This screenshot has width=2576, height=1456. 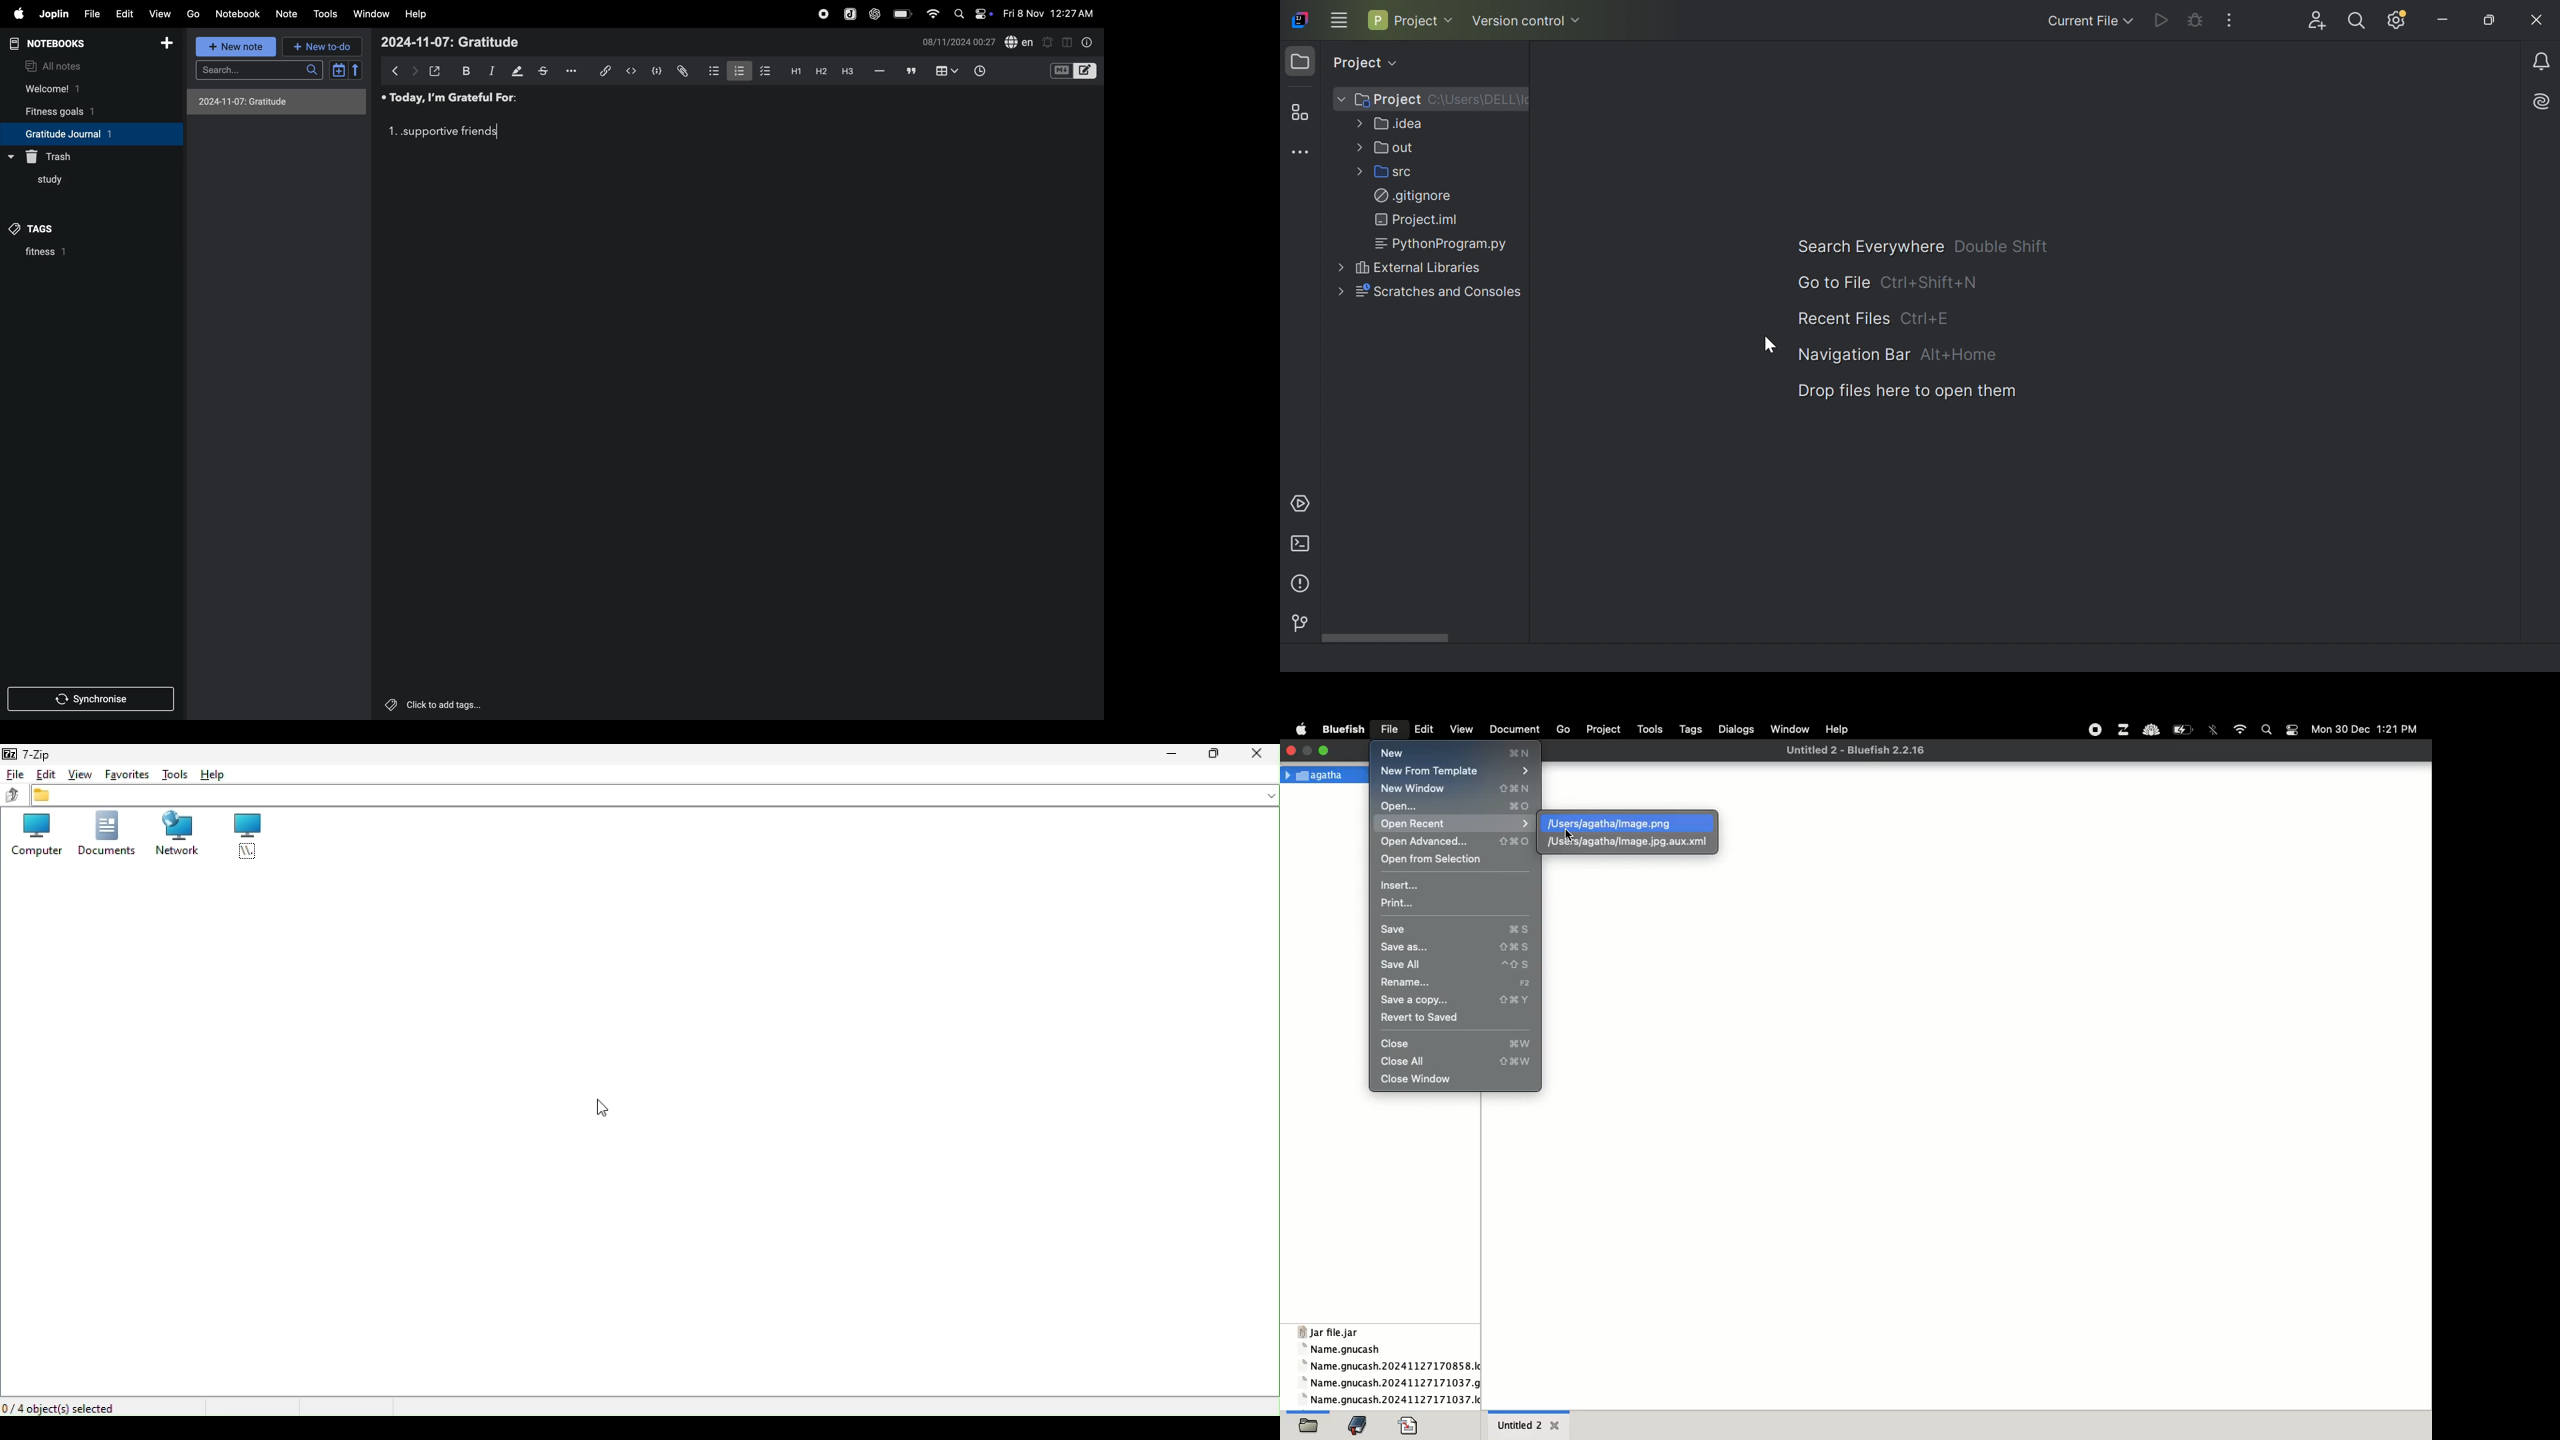 I want to click on notification, so click(x=2294, y=729).